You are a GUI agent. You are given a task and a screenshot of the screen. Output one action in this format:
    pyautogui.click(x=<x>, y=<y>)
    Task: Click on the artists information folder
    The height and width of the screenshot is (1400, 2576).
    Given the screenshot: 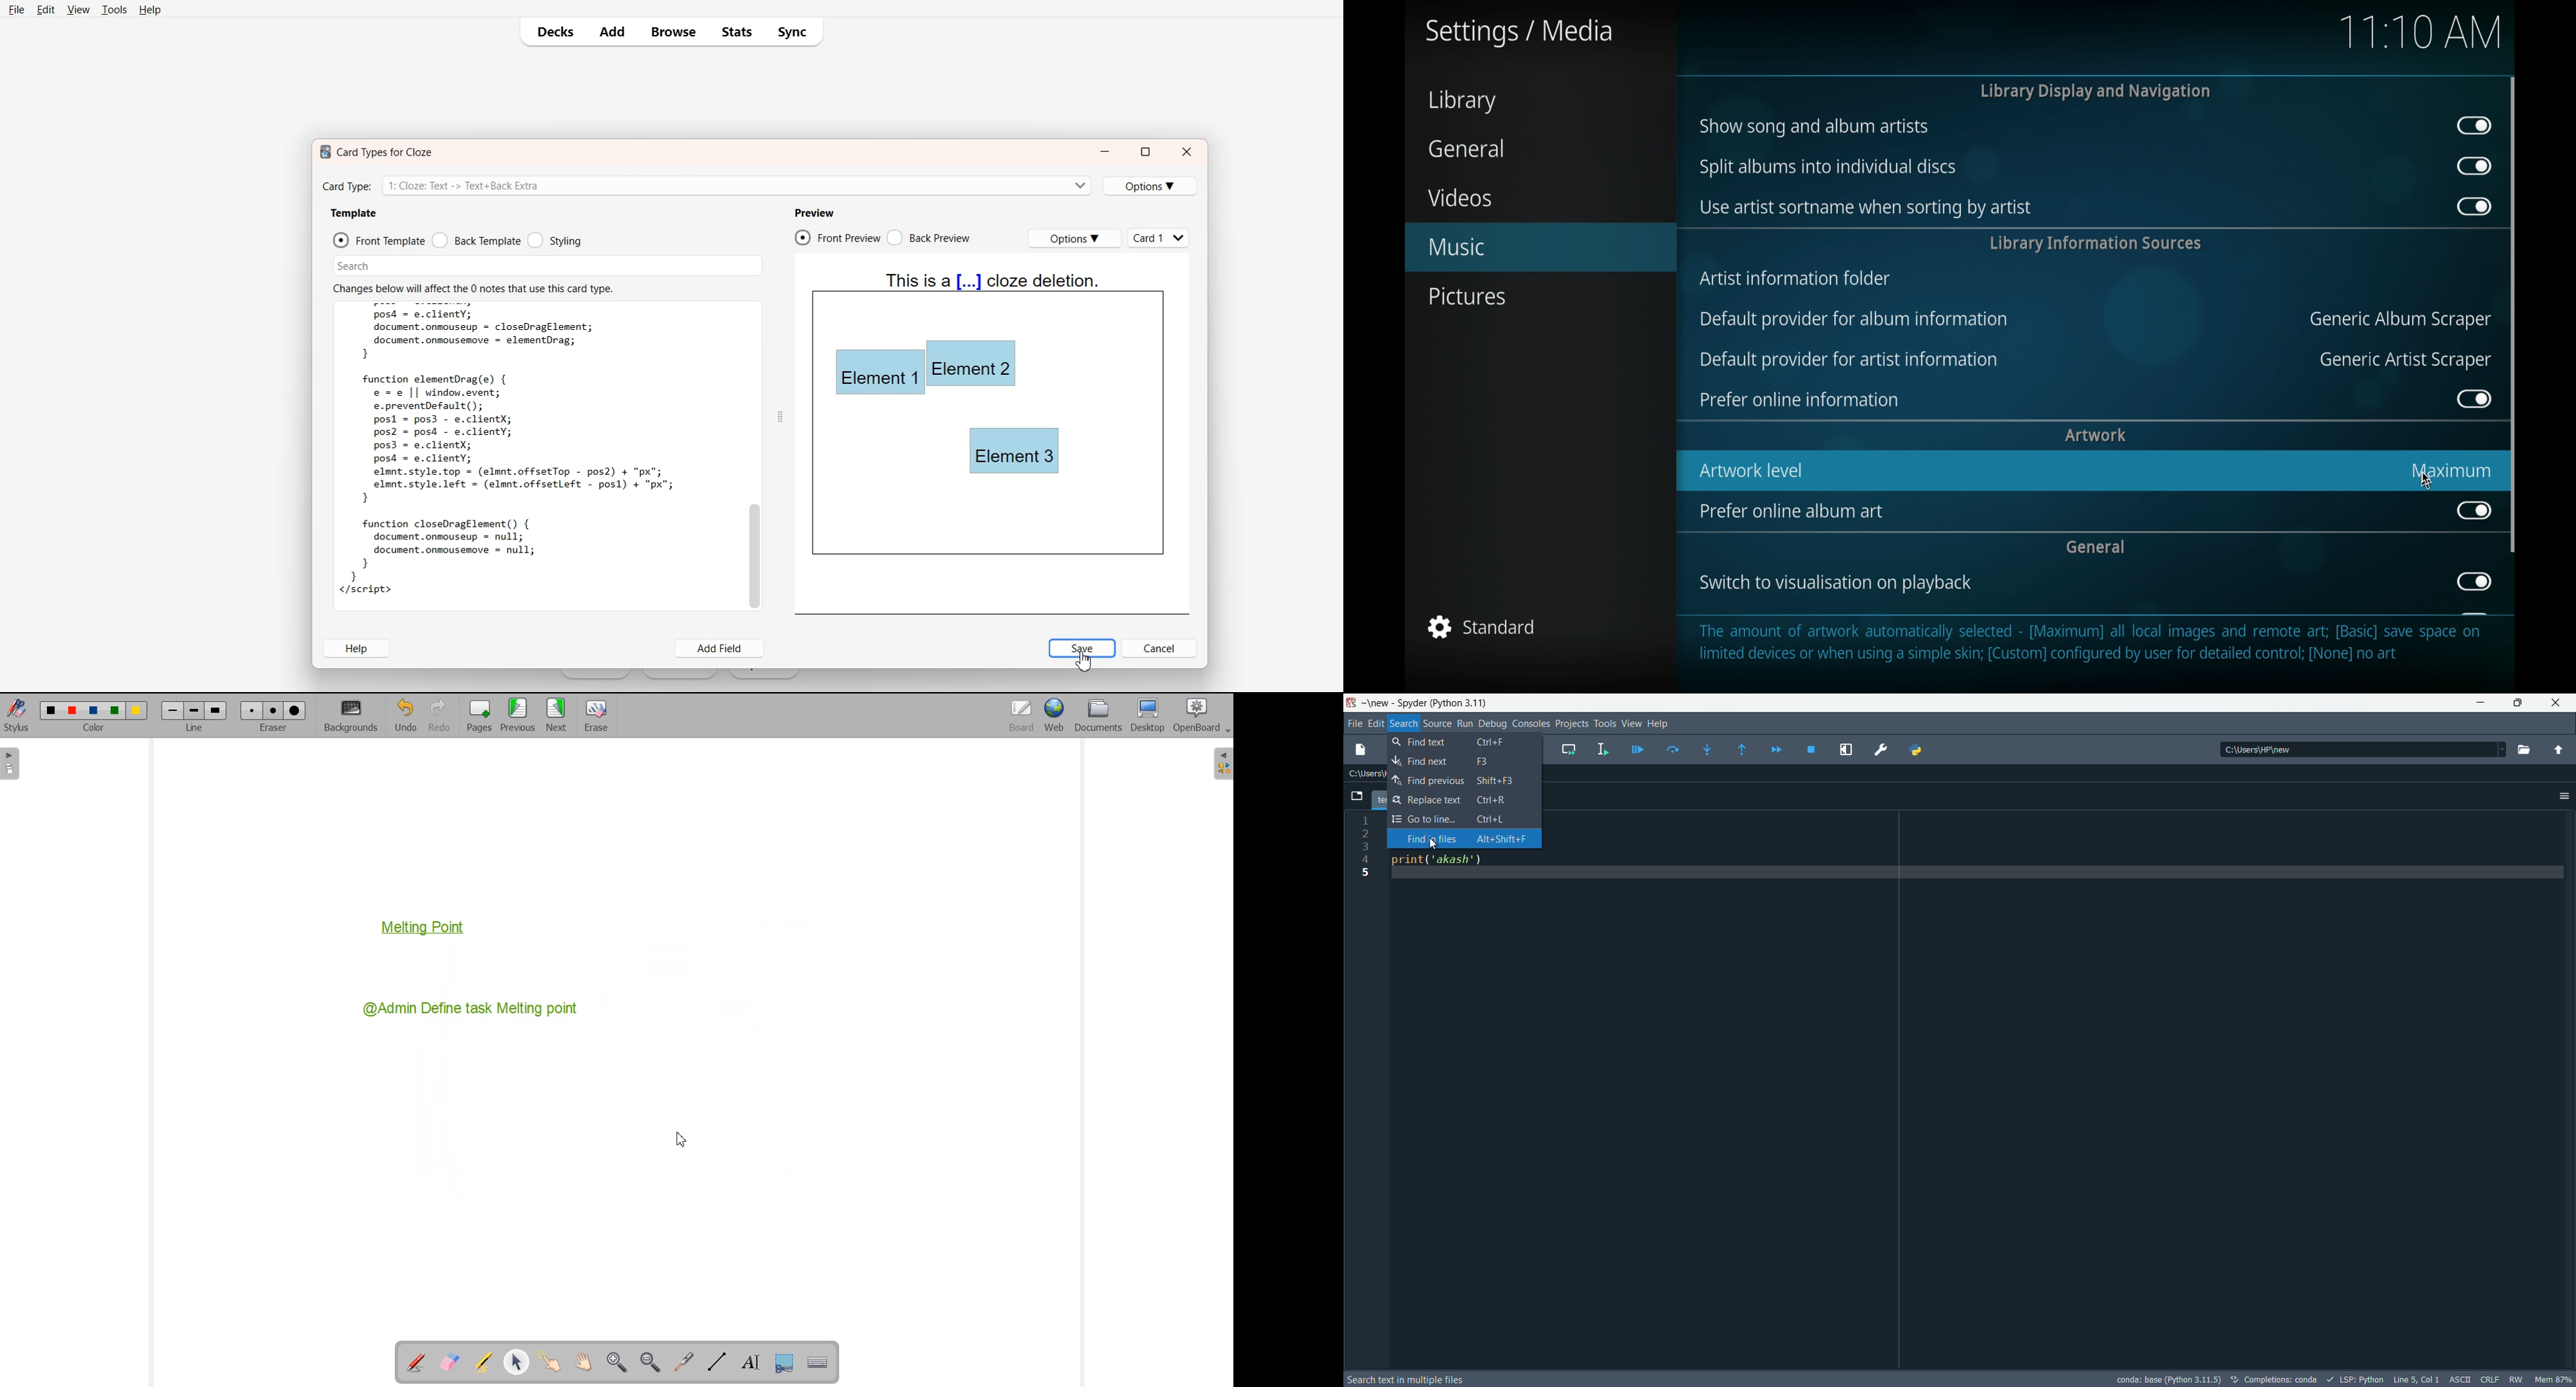 What is the action you would take?
    pyautogui.click(x=1797, y=279)
    